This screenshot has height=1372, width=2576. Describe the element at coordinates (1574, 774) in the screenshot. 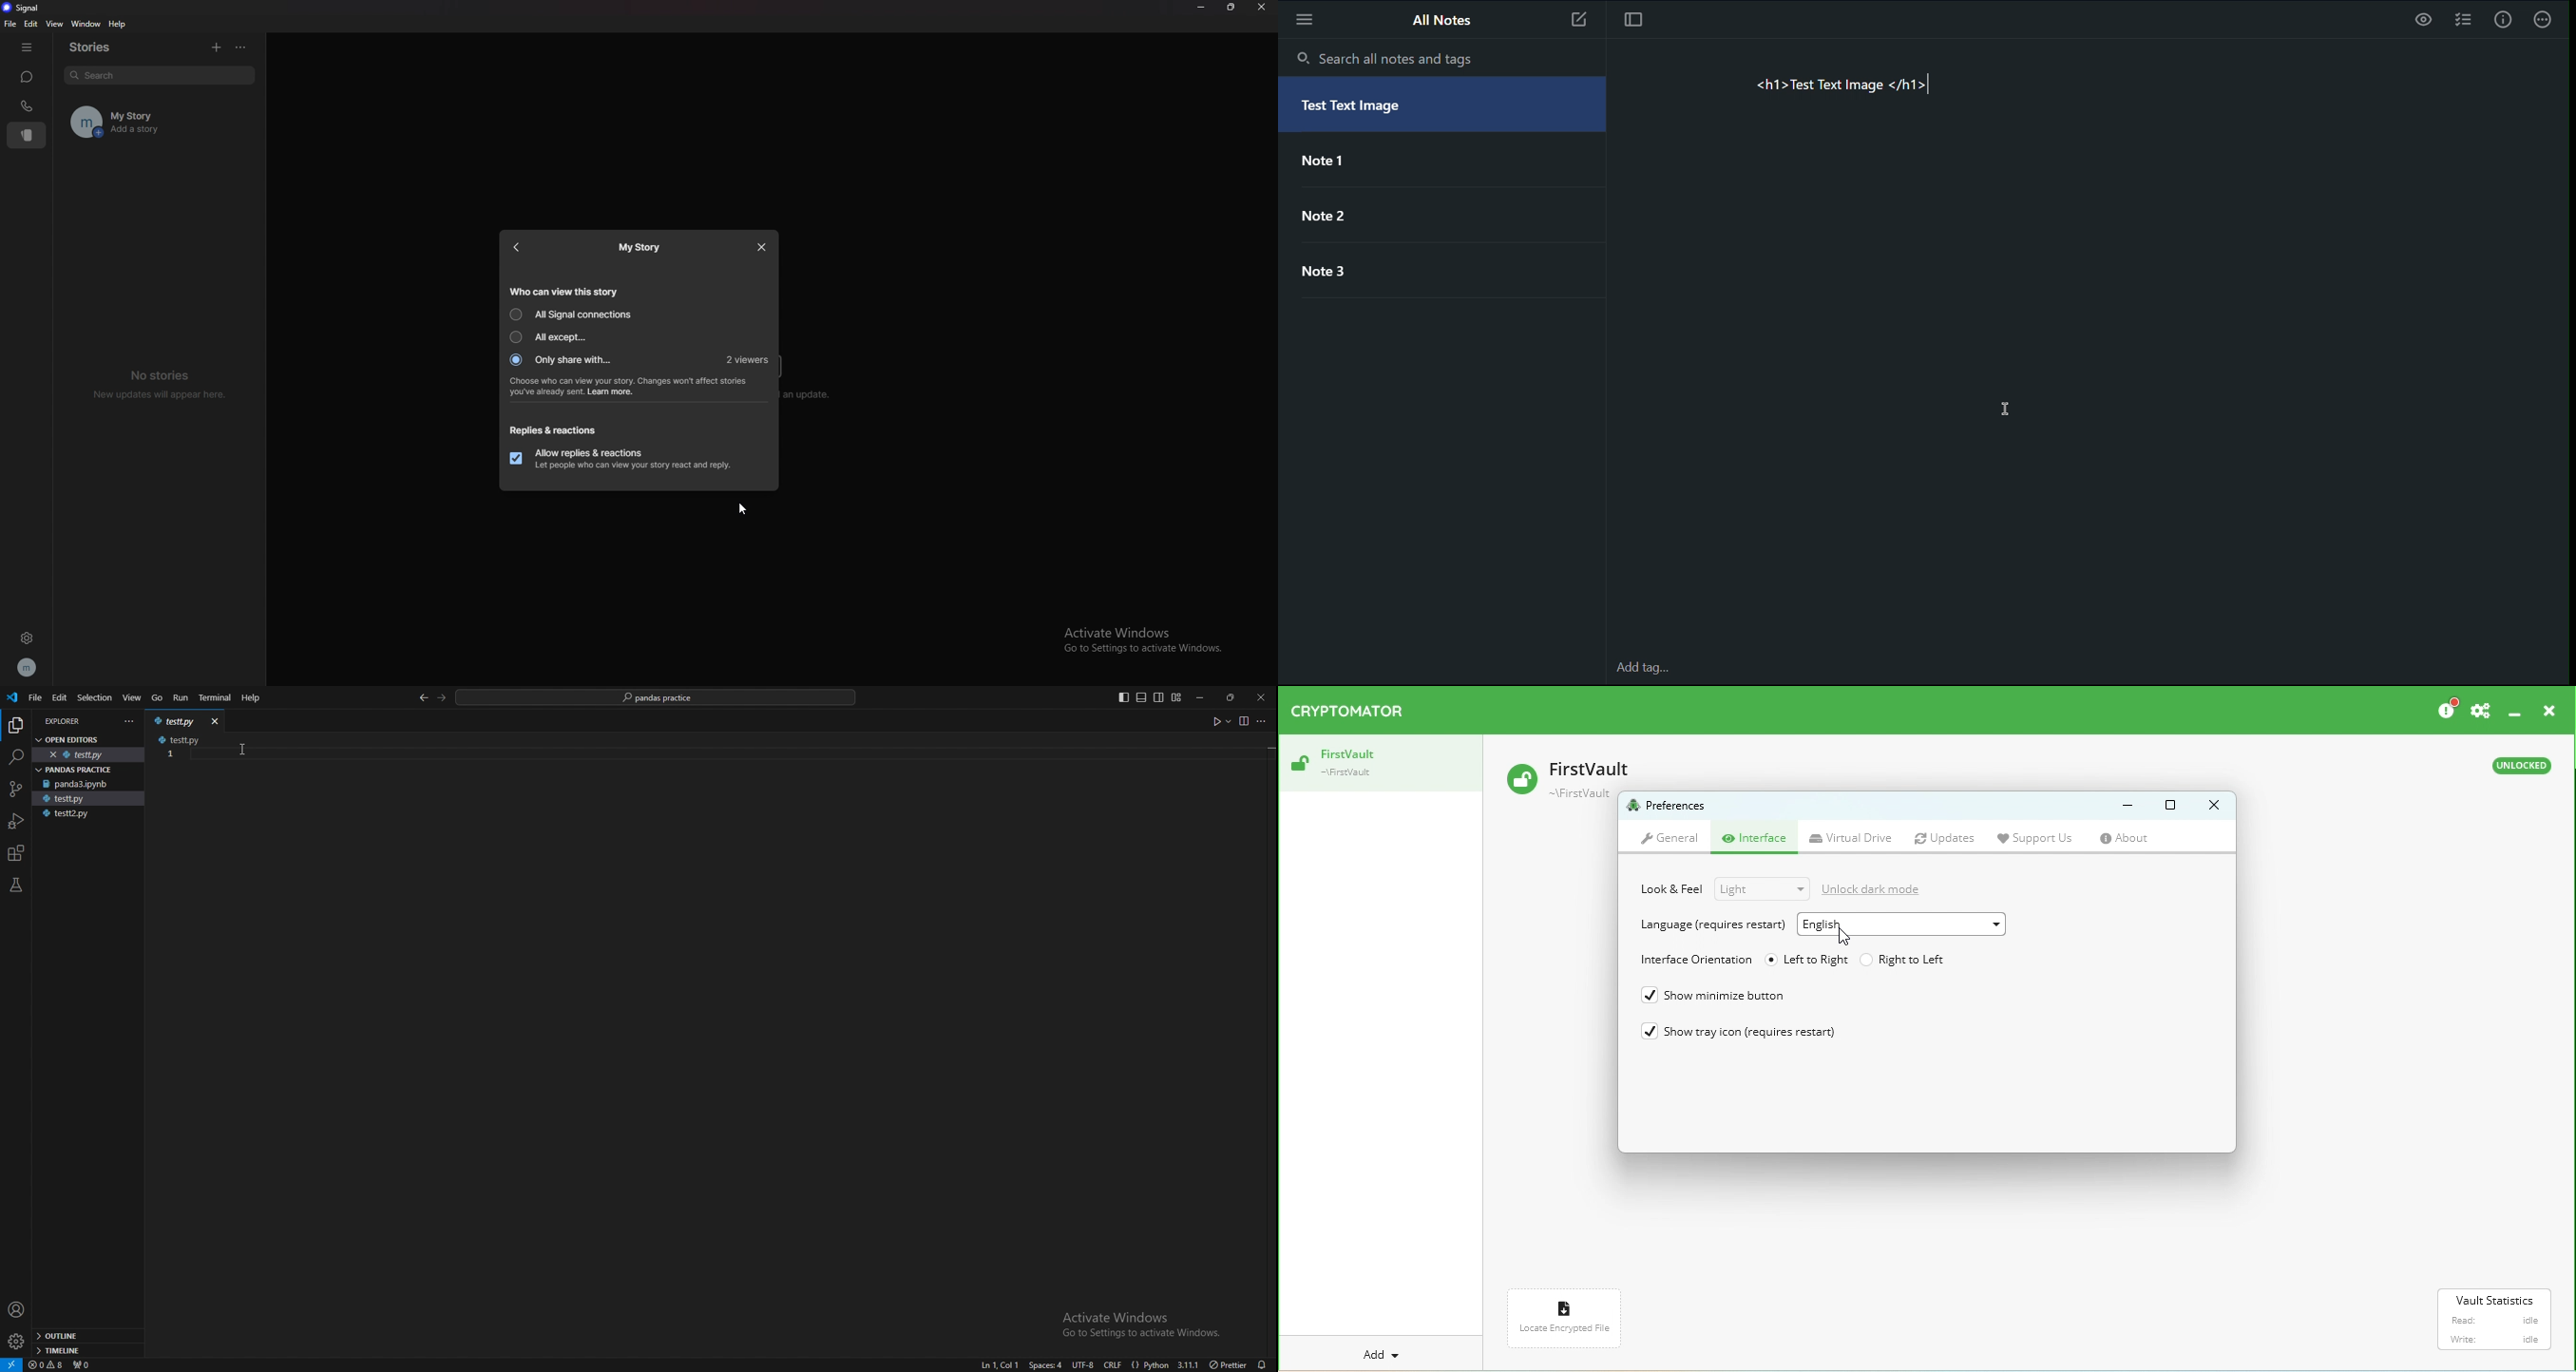

I see `Vault` at that location.